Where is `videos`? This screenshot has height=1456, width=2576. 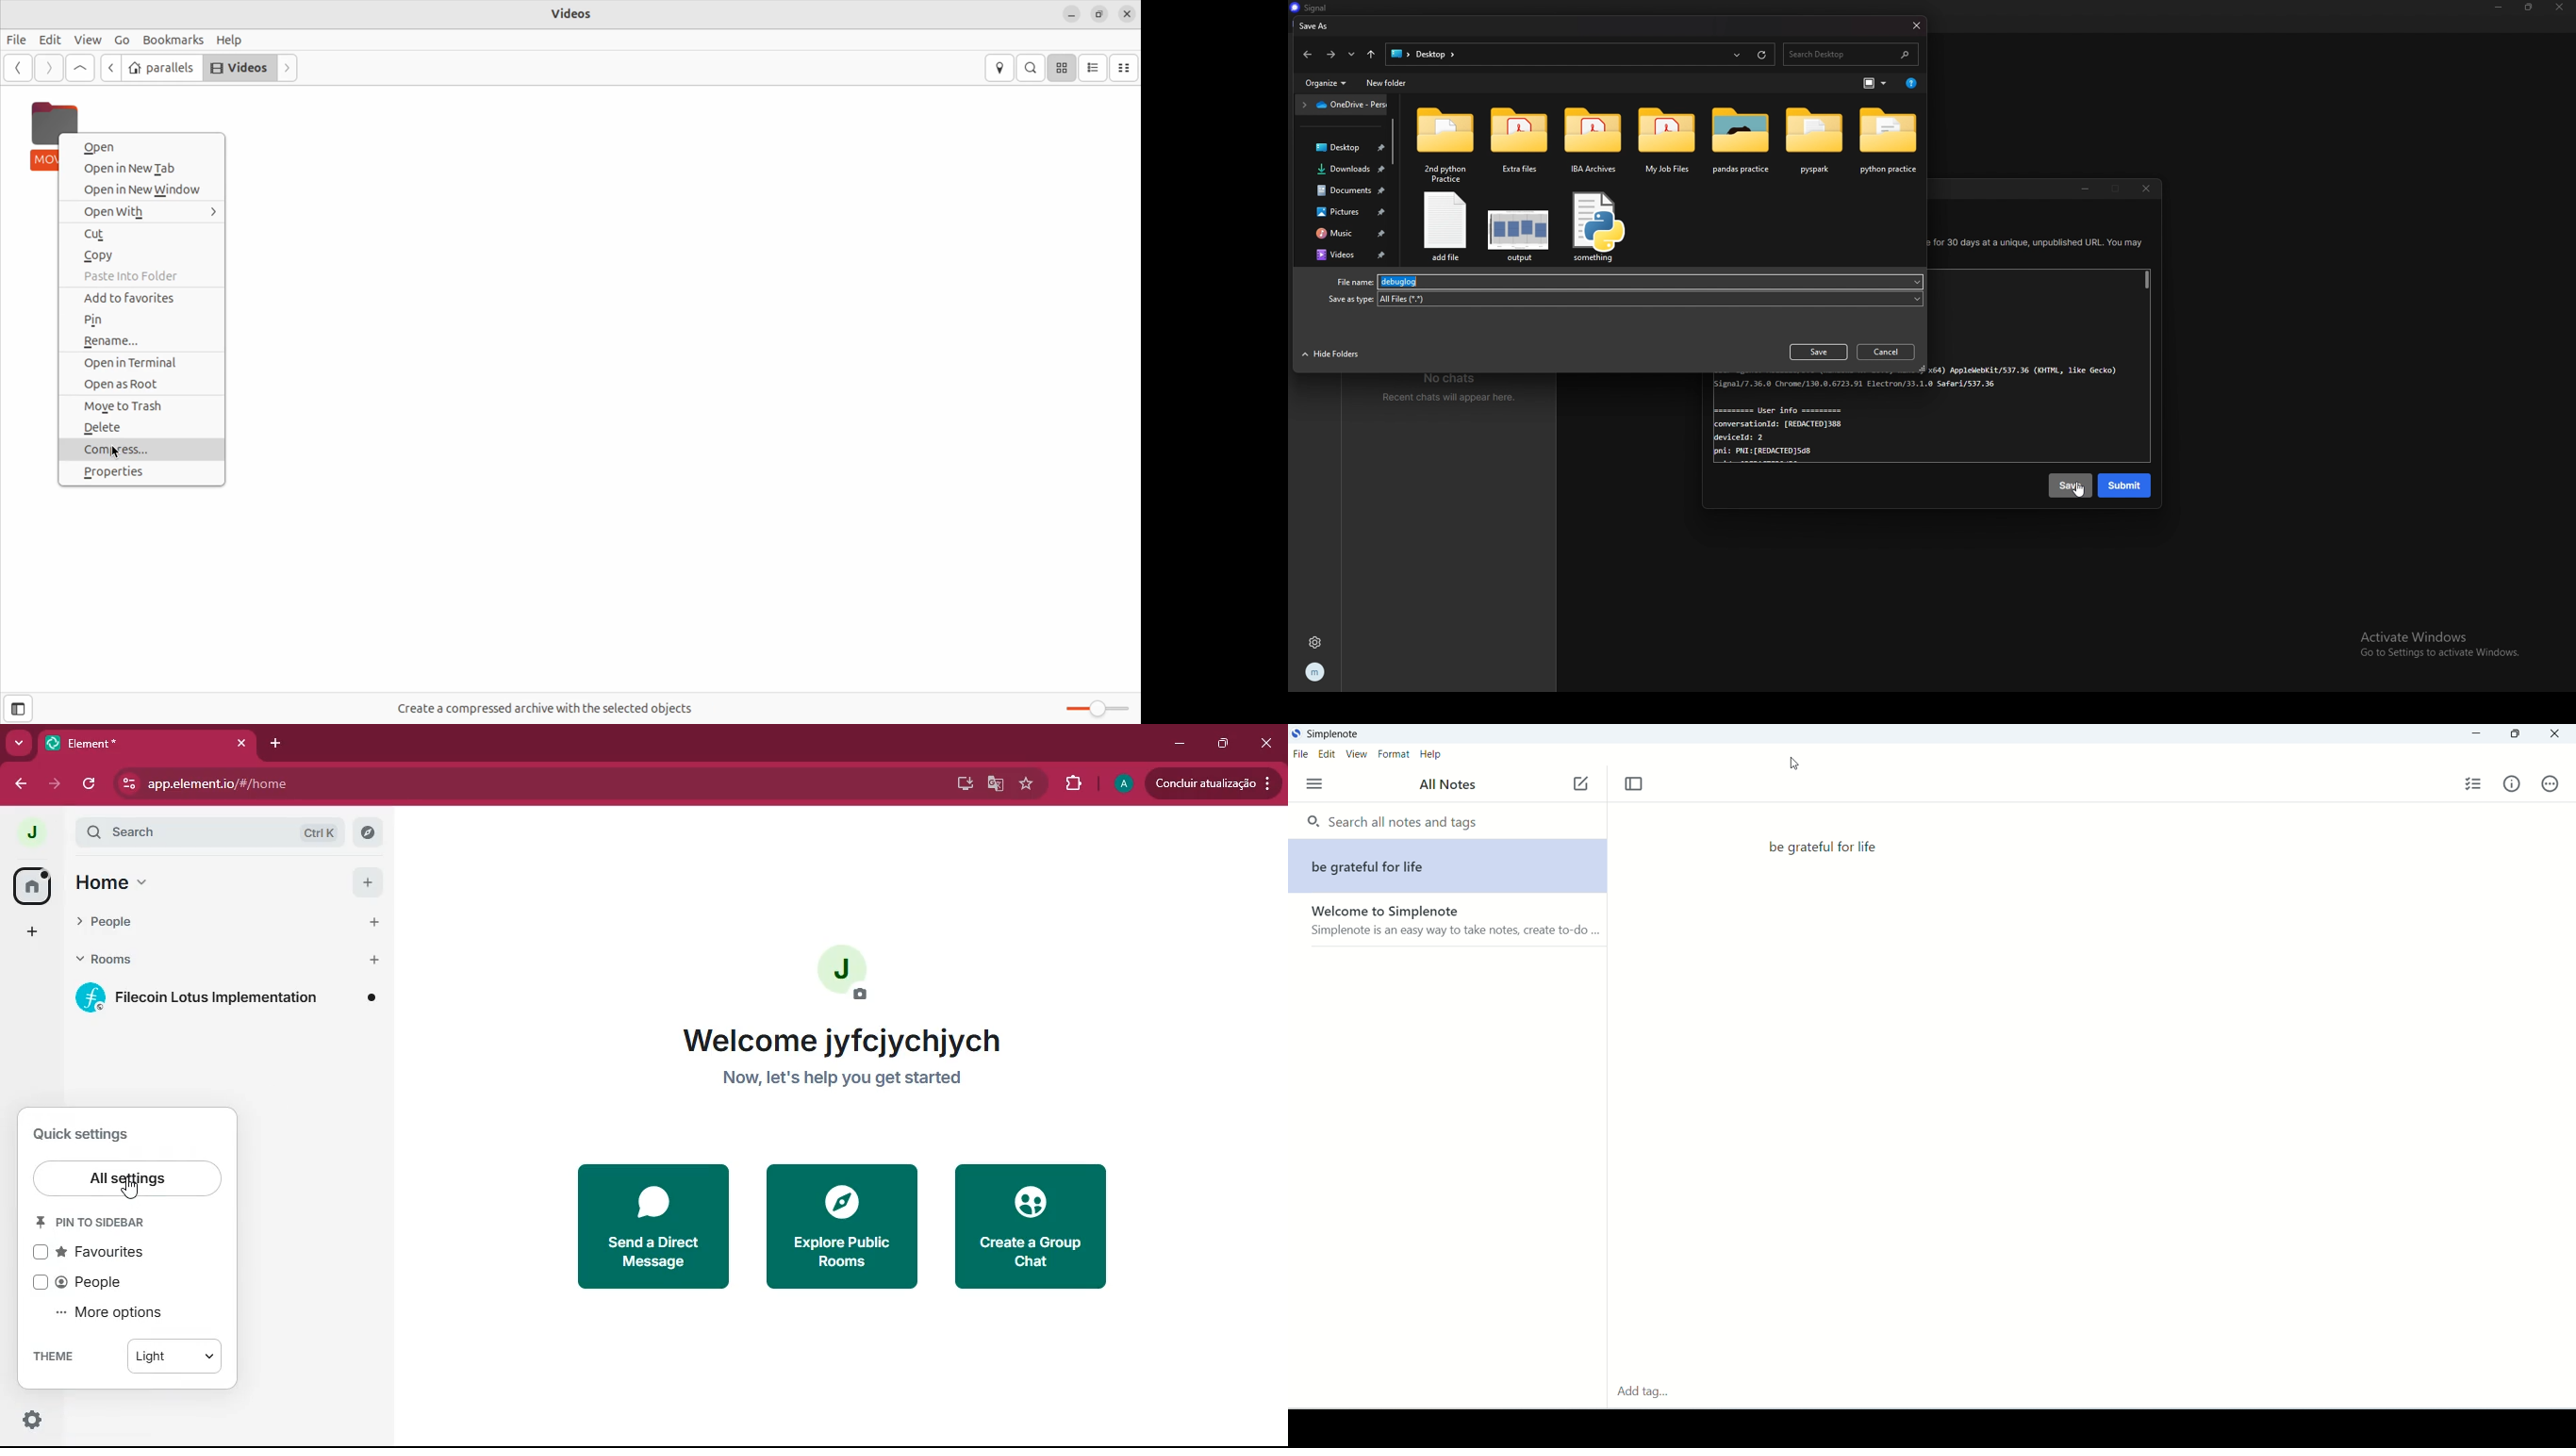 videos is located at coordinates (1349, 254).